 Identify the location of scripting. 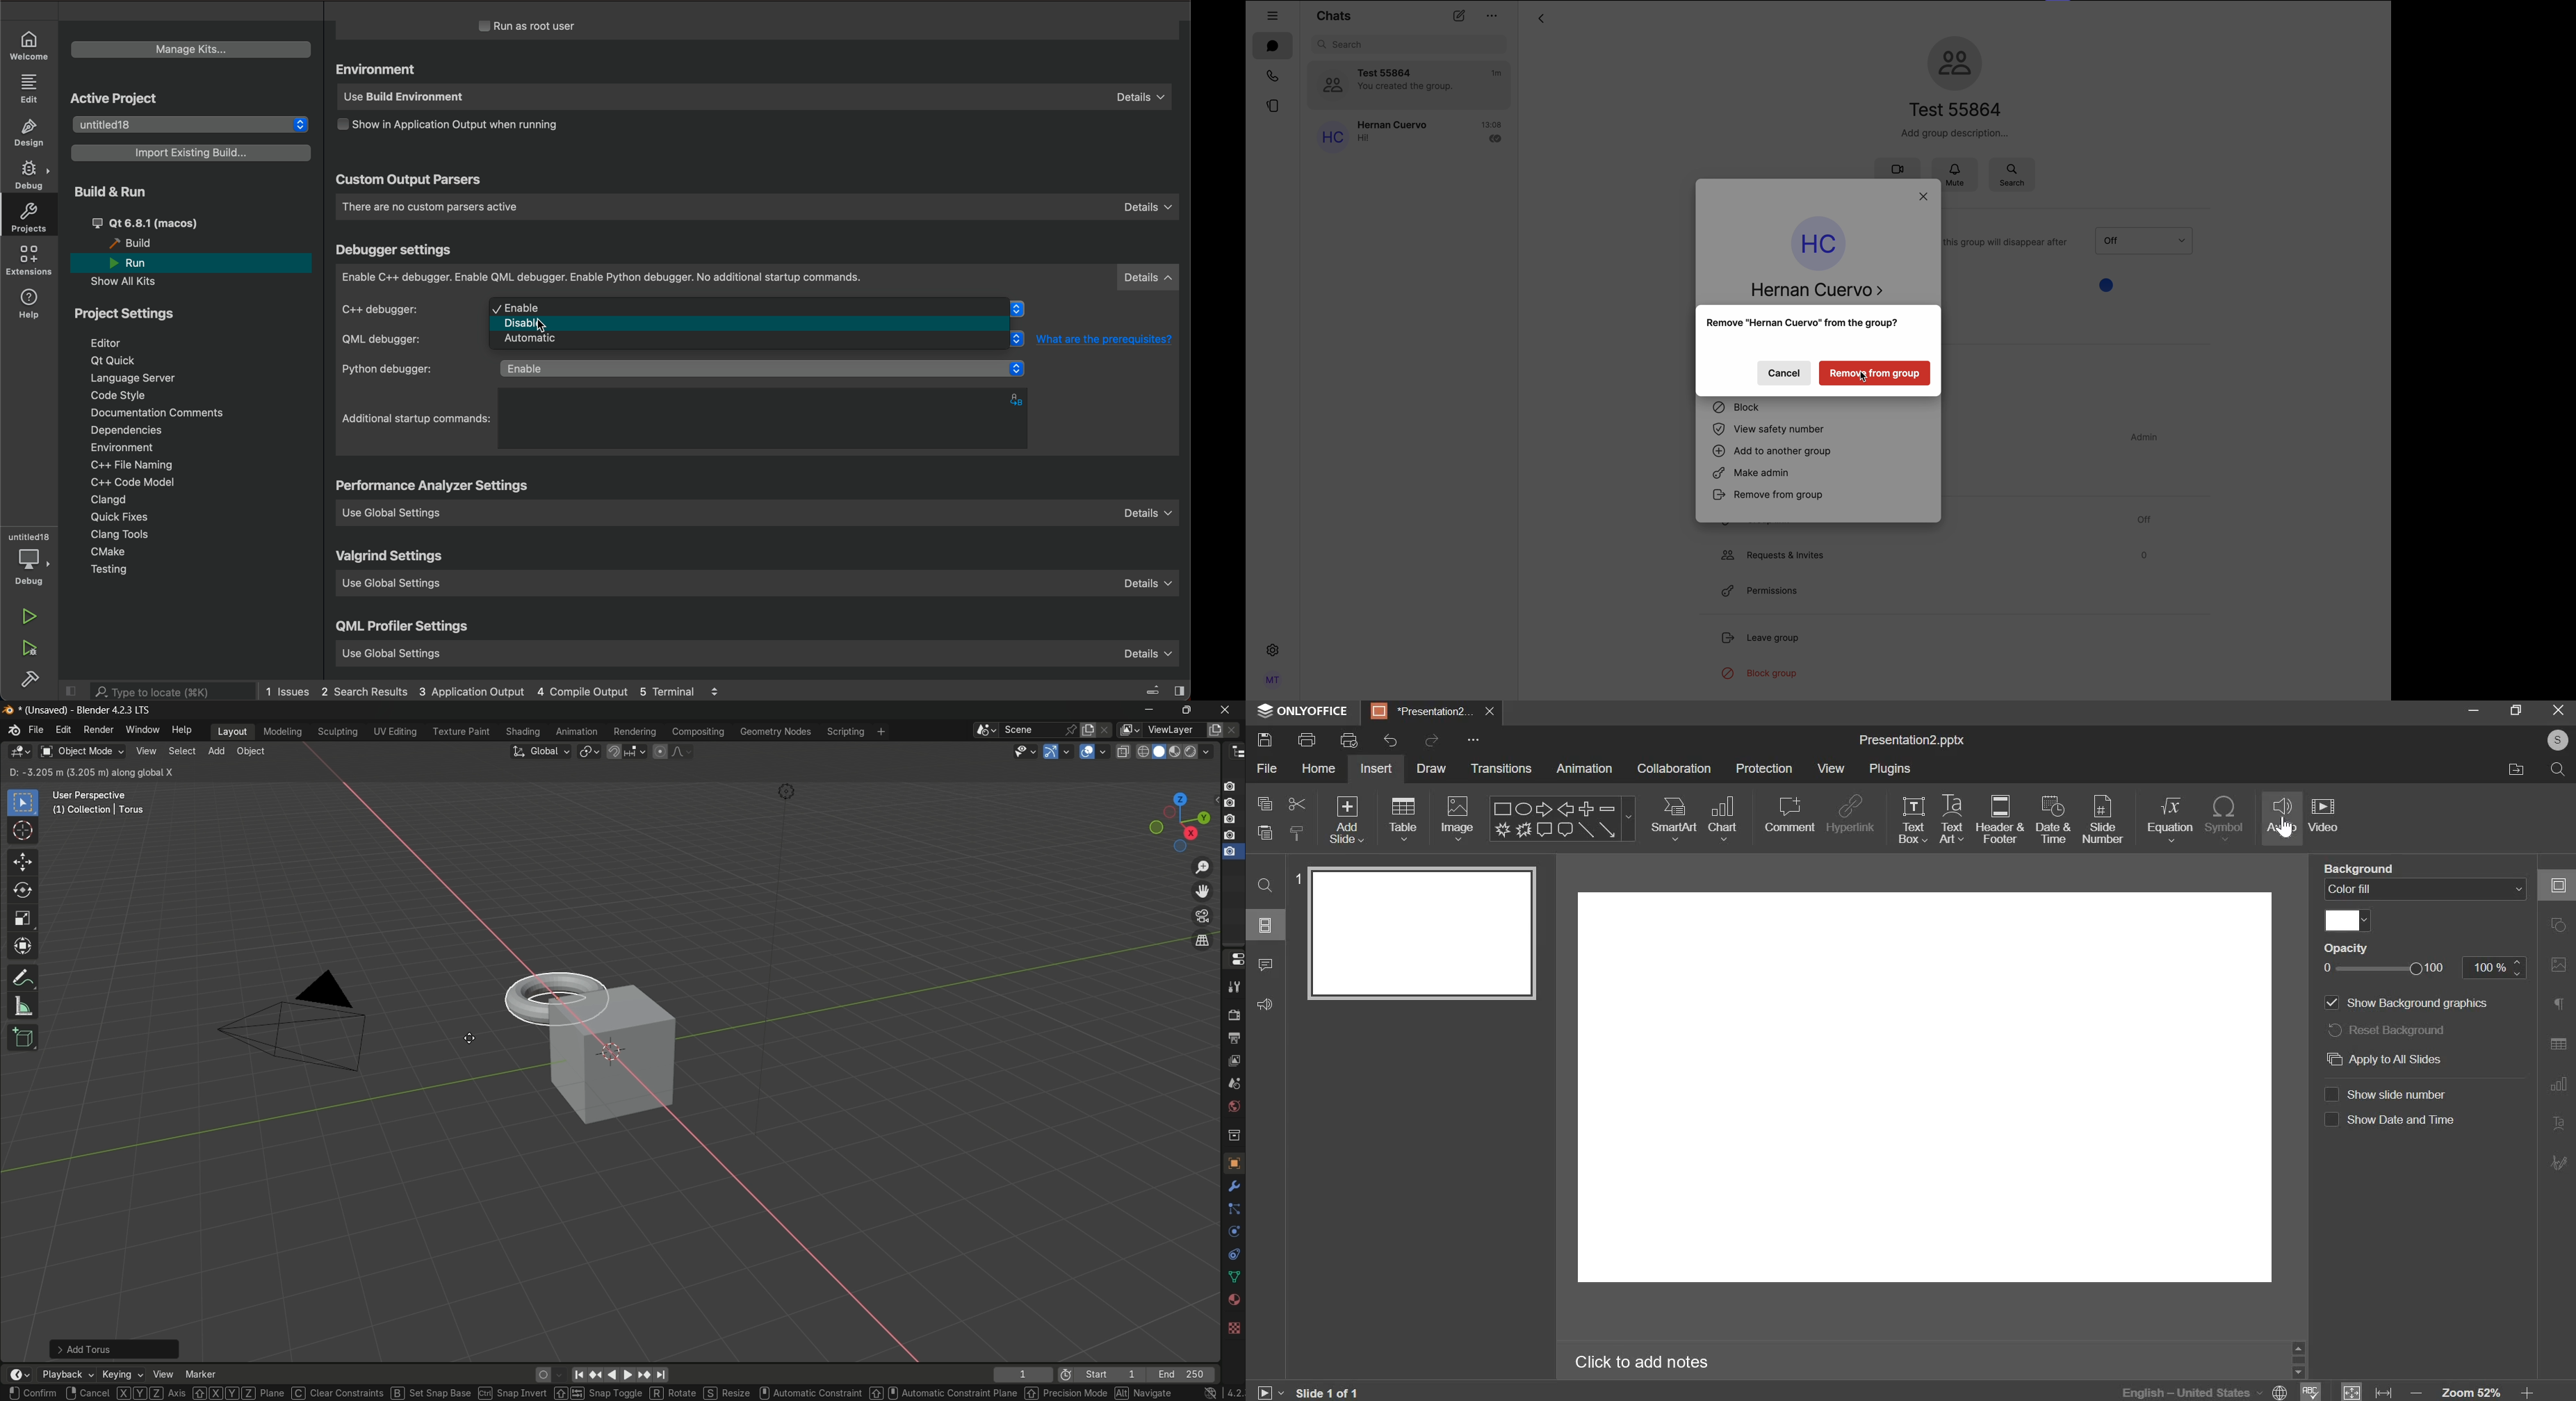
(845, 732).